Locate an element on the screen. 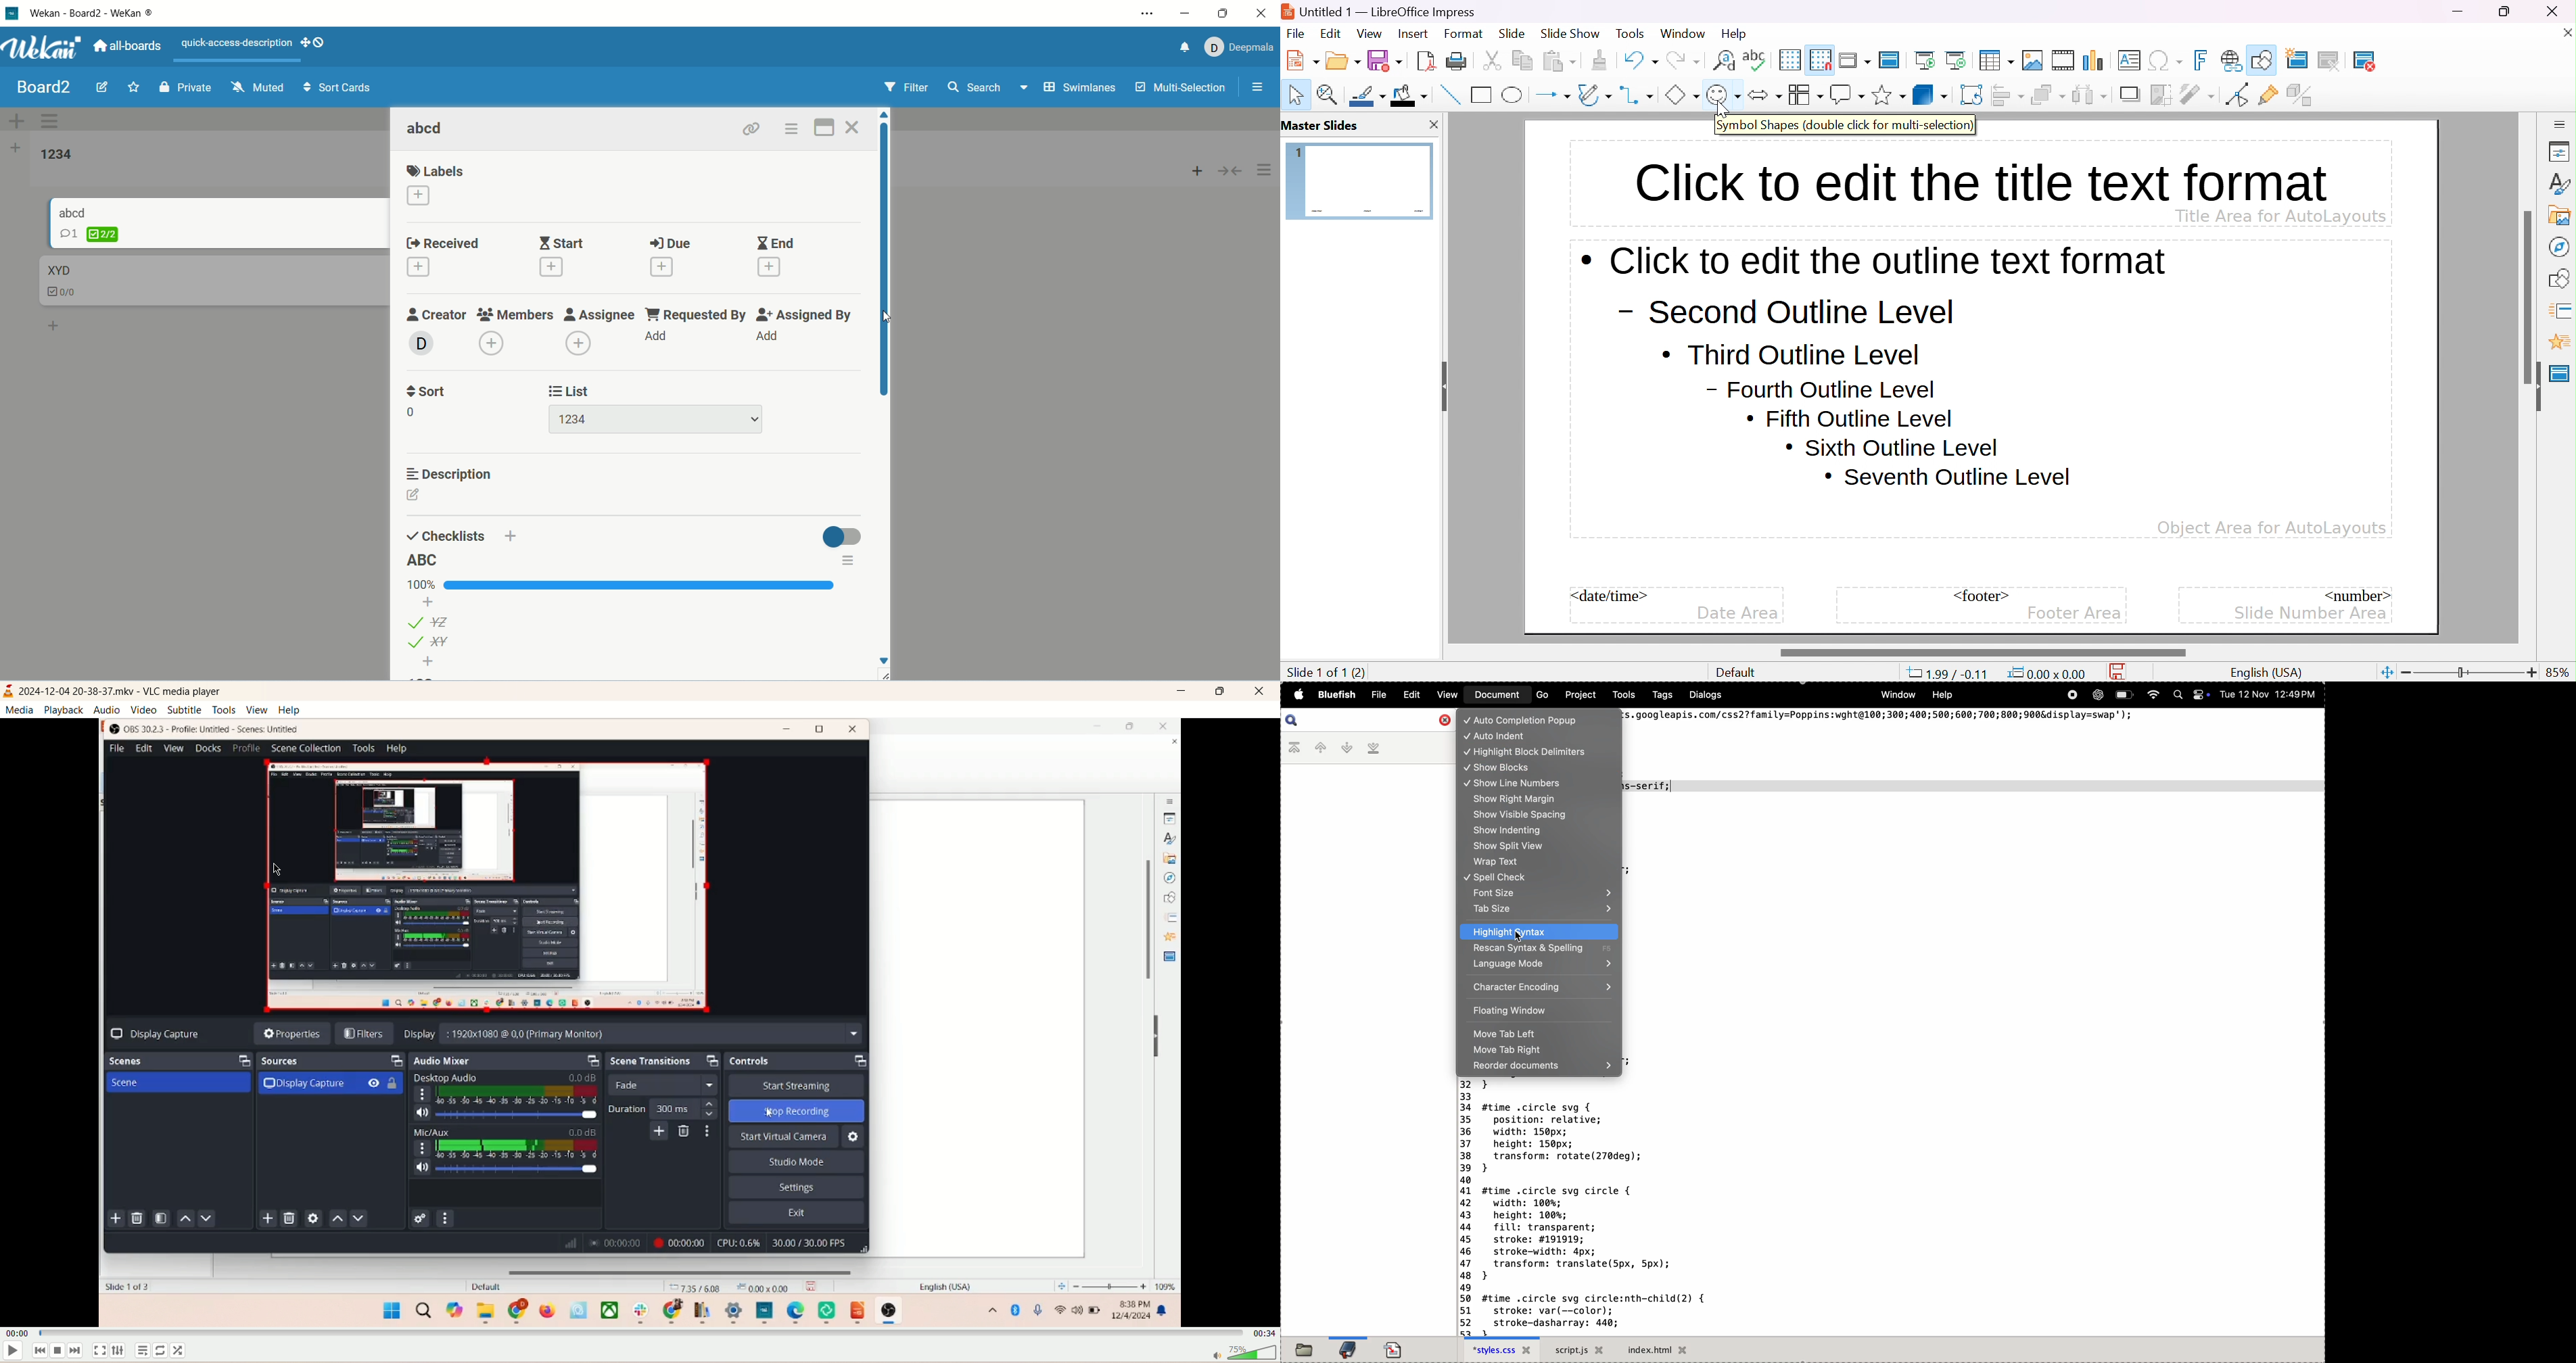  fit slide to current window is located at coordinates (2386, 671).